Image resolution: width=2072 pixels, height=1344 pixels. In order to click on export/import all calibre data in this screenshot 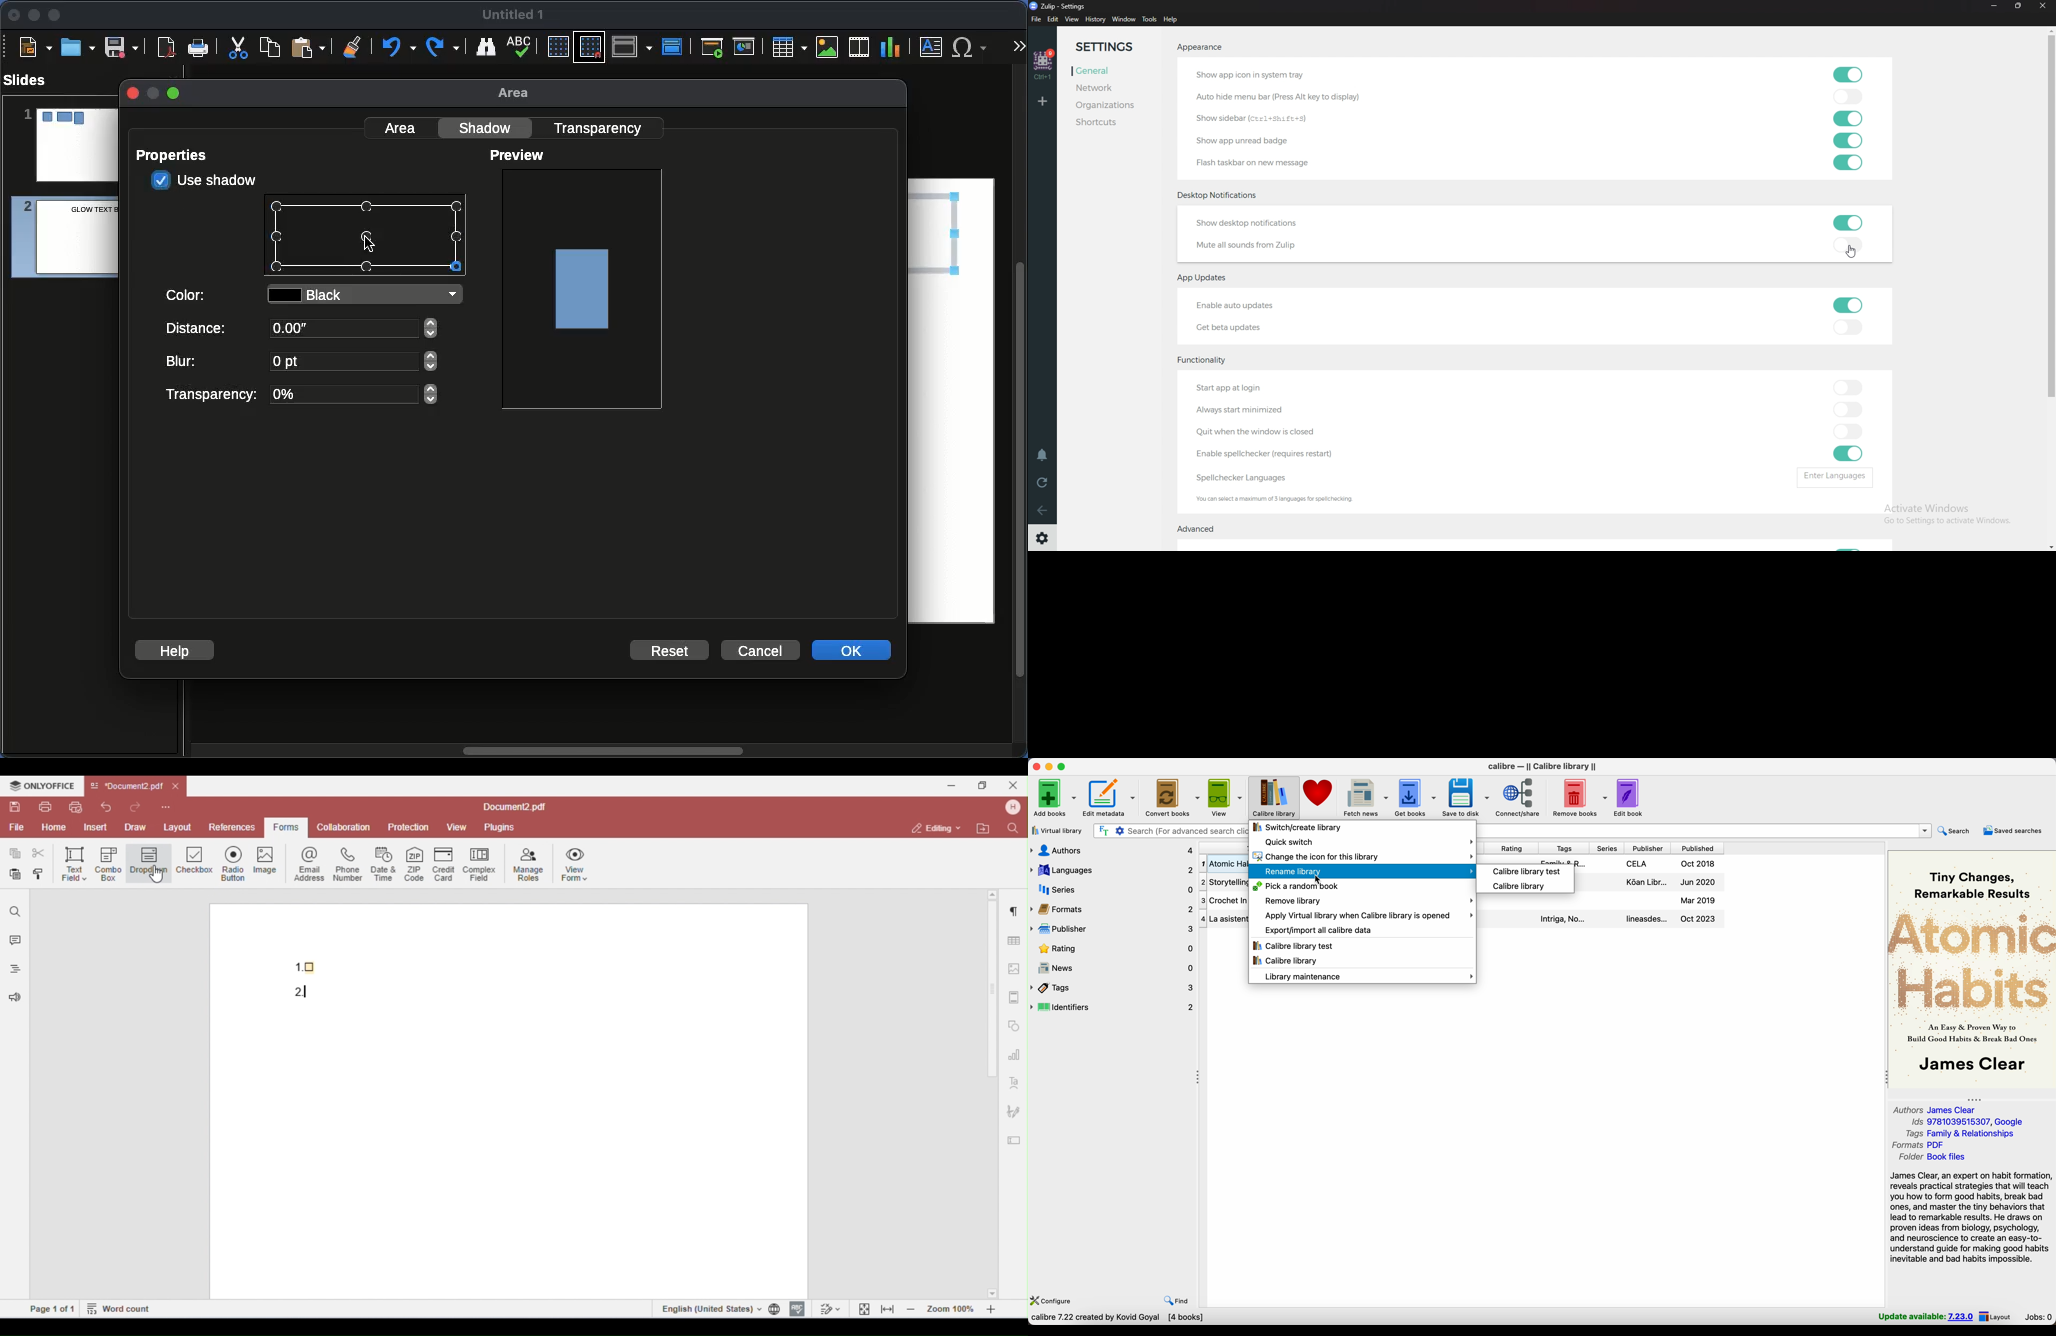, I will do `click(1317, 929)`.